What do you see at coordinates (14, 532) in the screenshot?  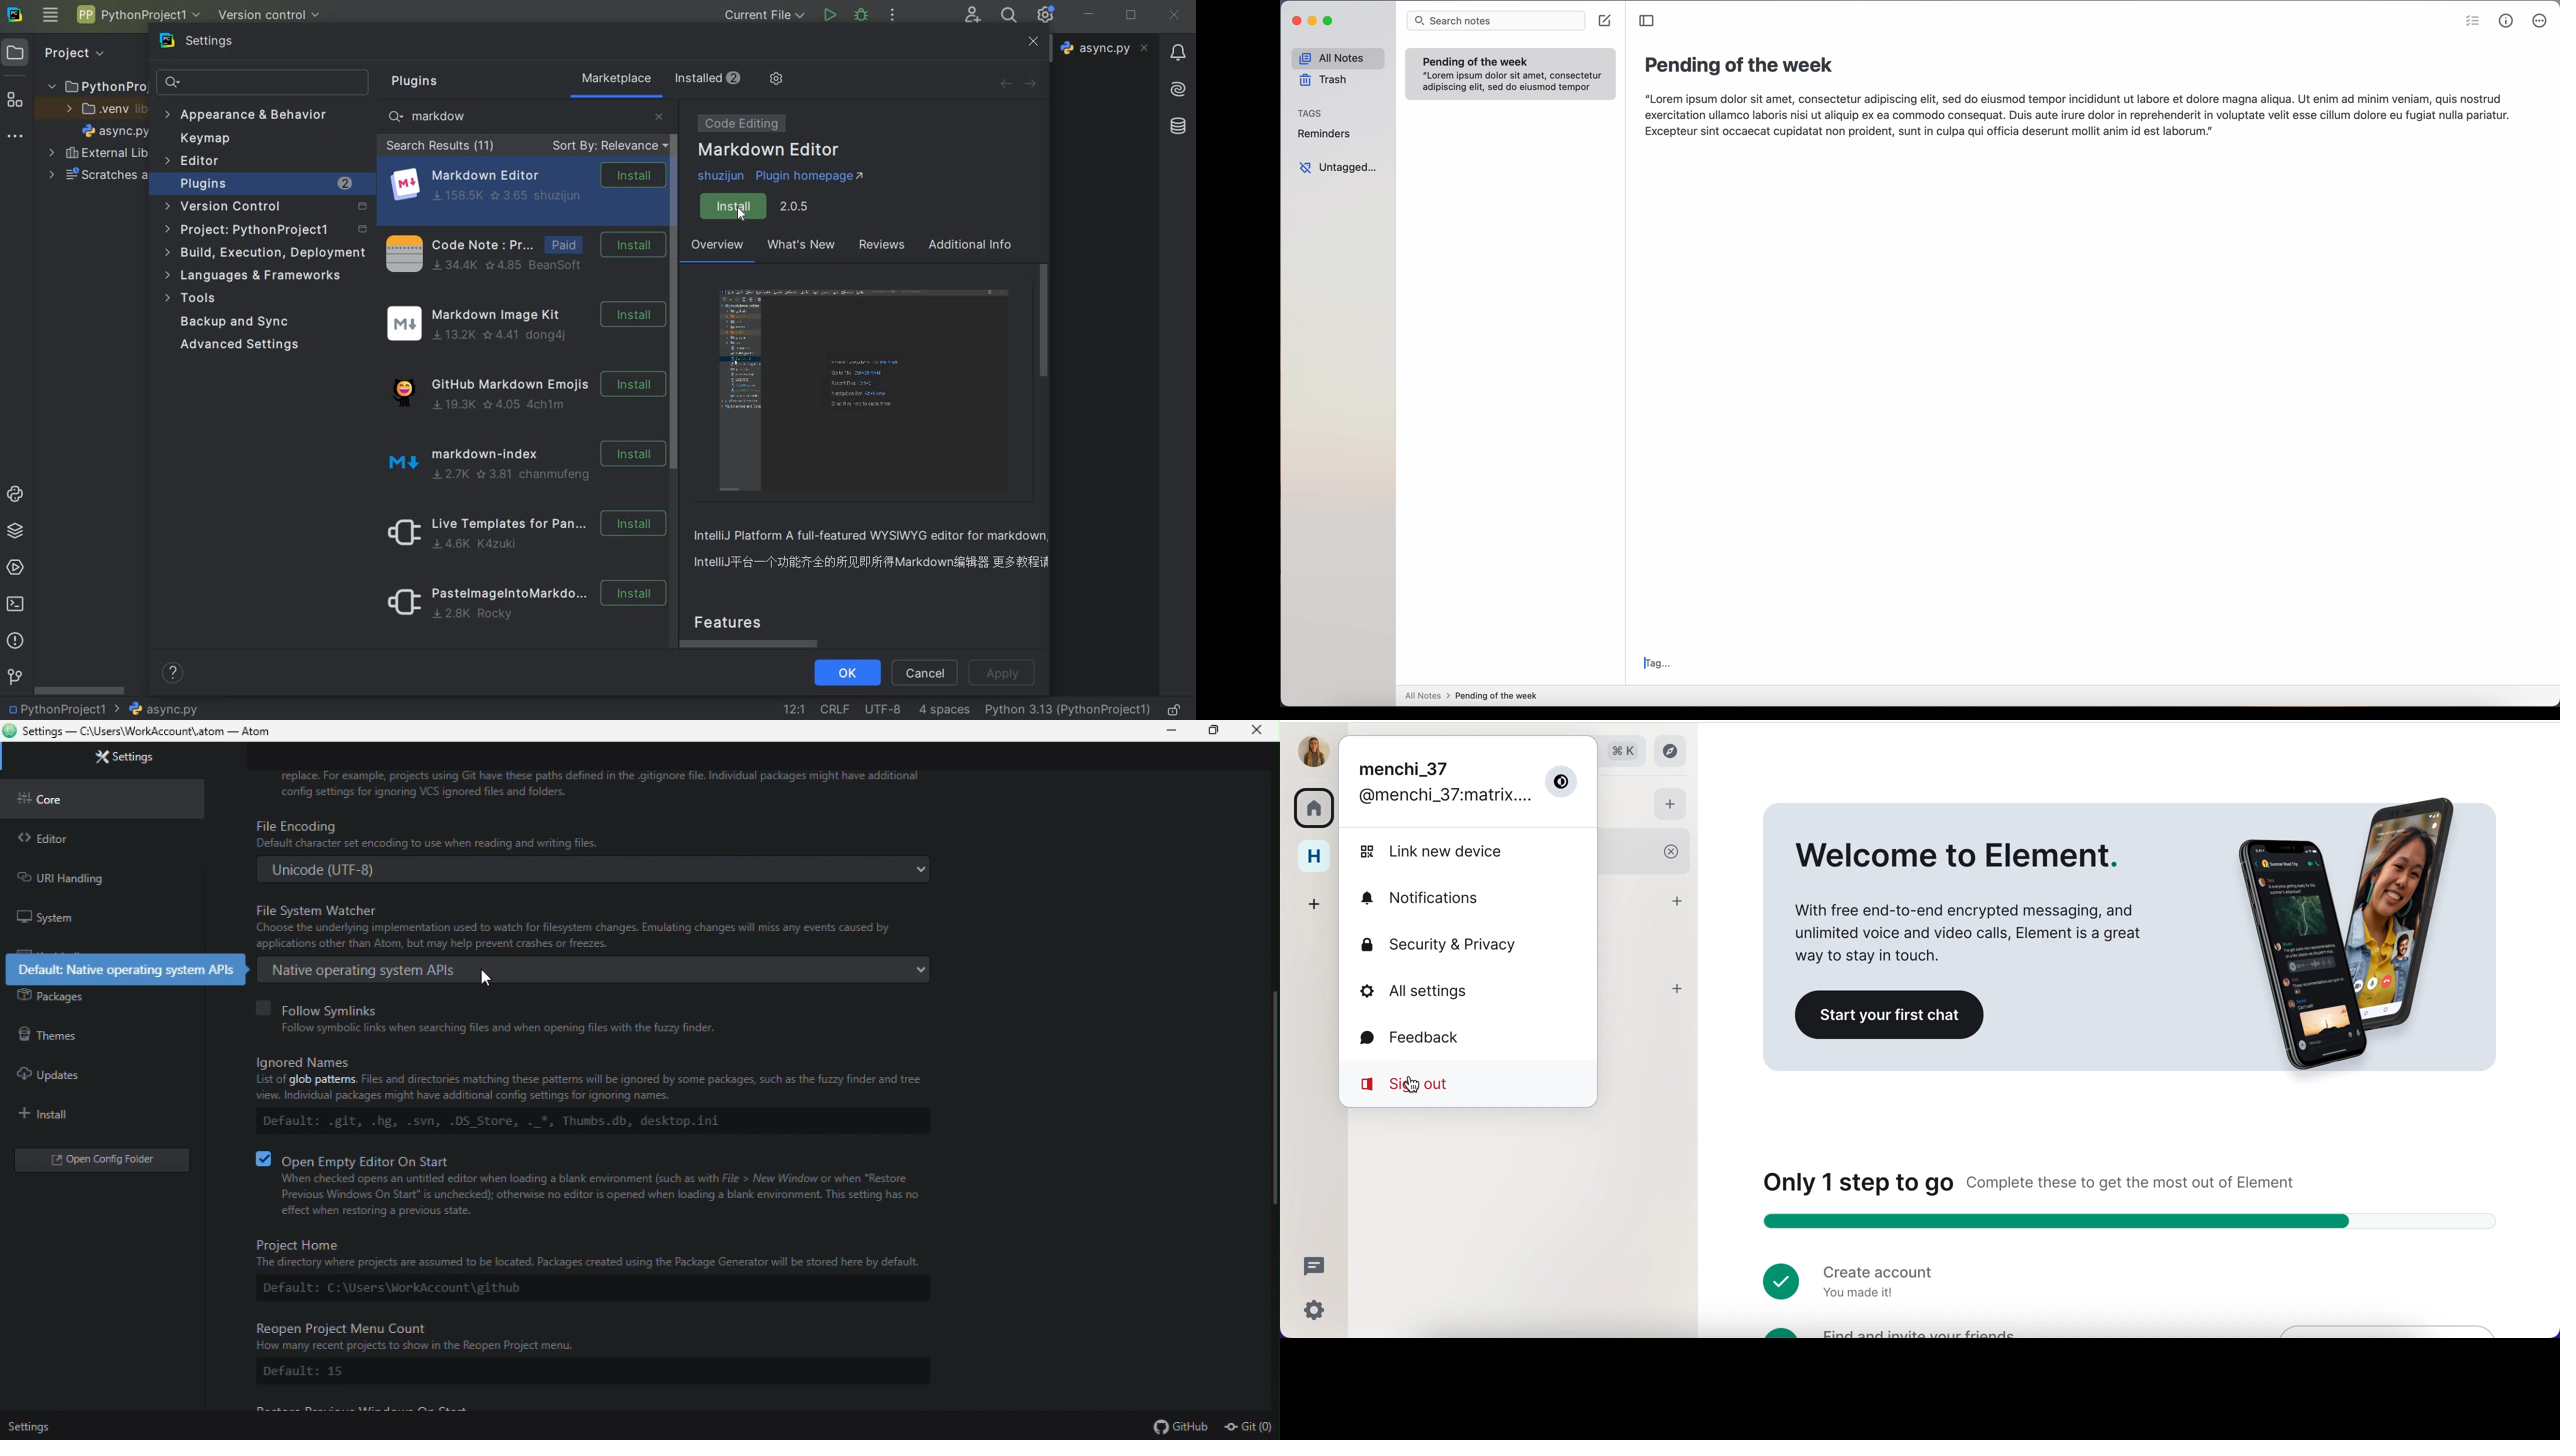 I see `python packages` at bounding box center [14, 532].